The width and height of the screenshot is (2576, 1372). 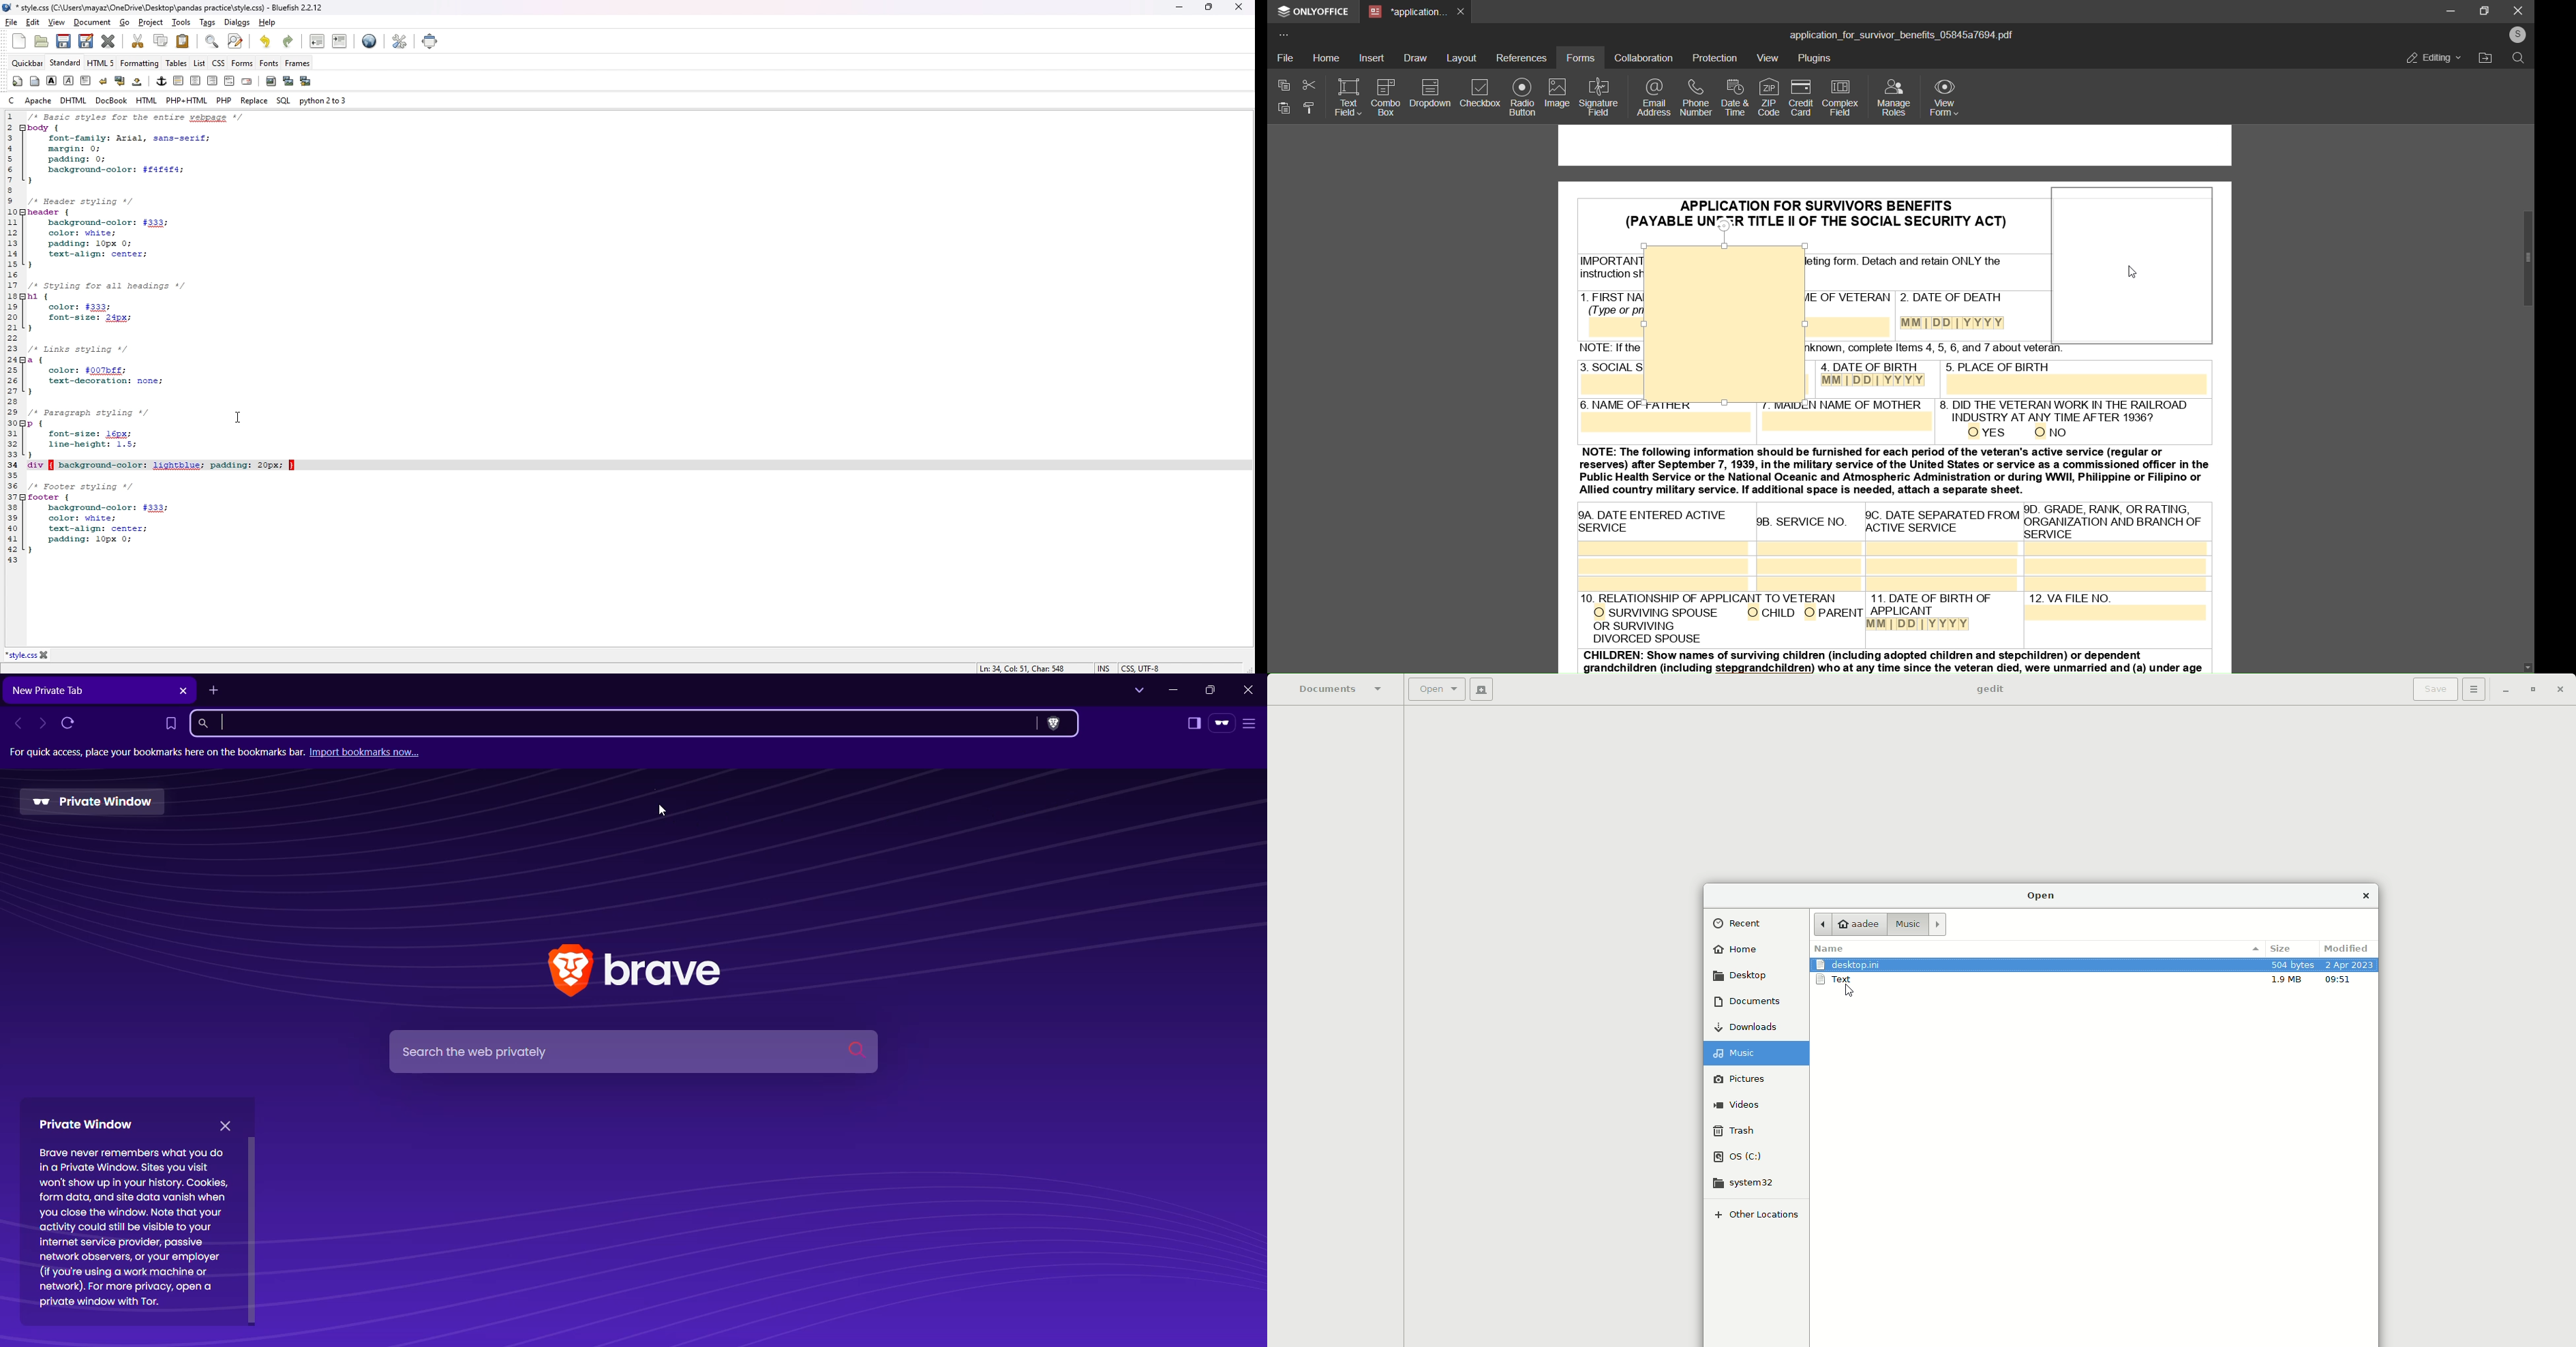 What do you see at coordinates (1386, 96) in the screenshot?
I see `combo box` at bounding box center [1386, 96].